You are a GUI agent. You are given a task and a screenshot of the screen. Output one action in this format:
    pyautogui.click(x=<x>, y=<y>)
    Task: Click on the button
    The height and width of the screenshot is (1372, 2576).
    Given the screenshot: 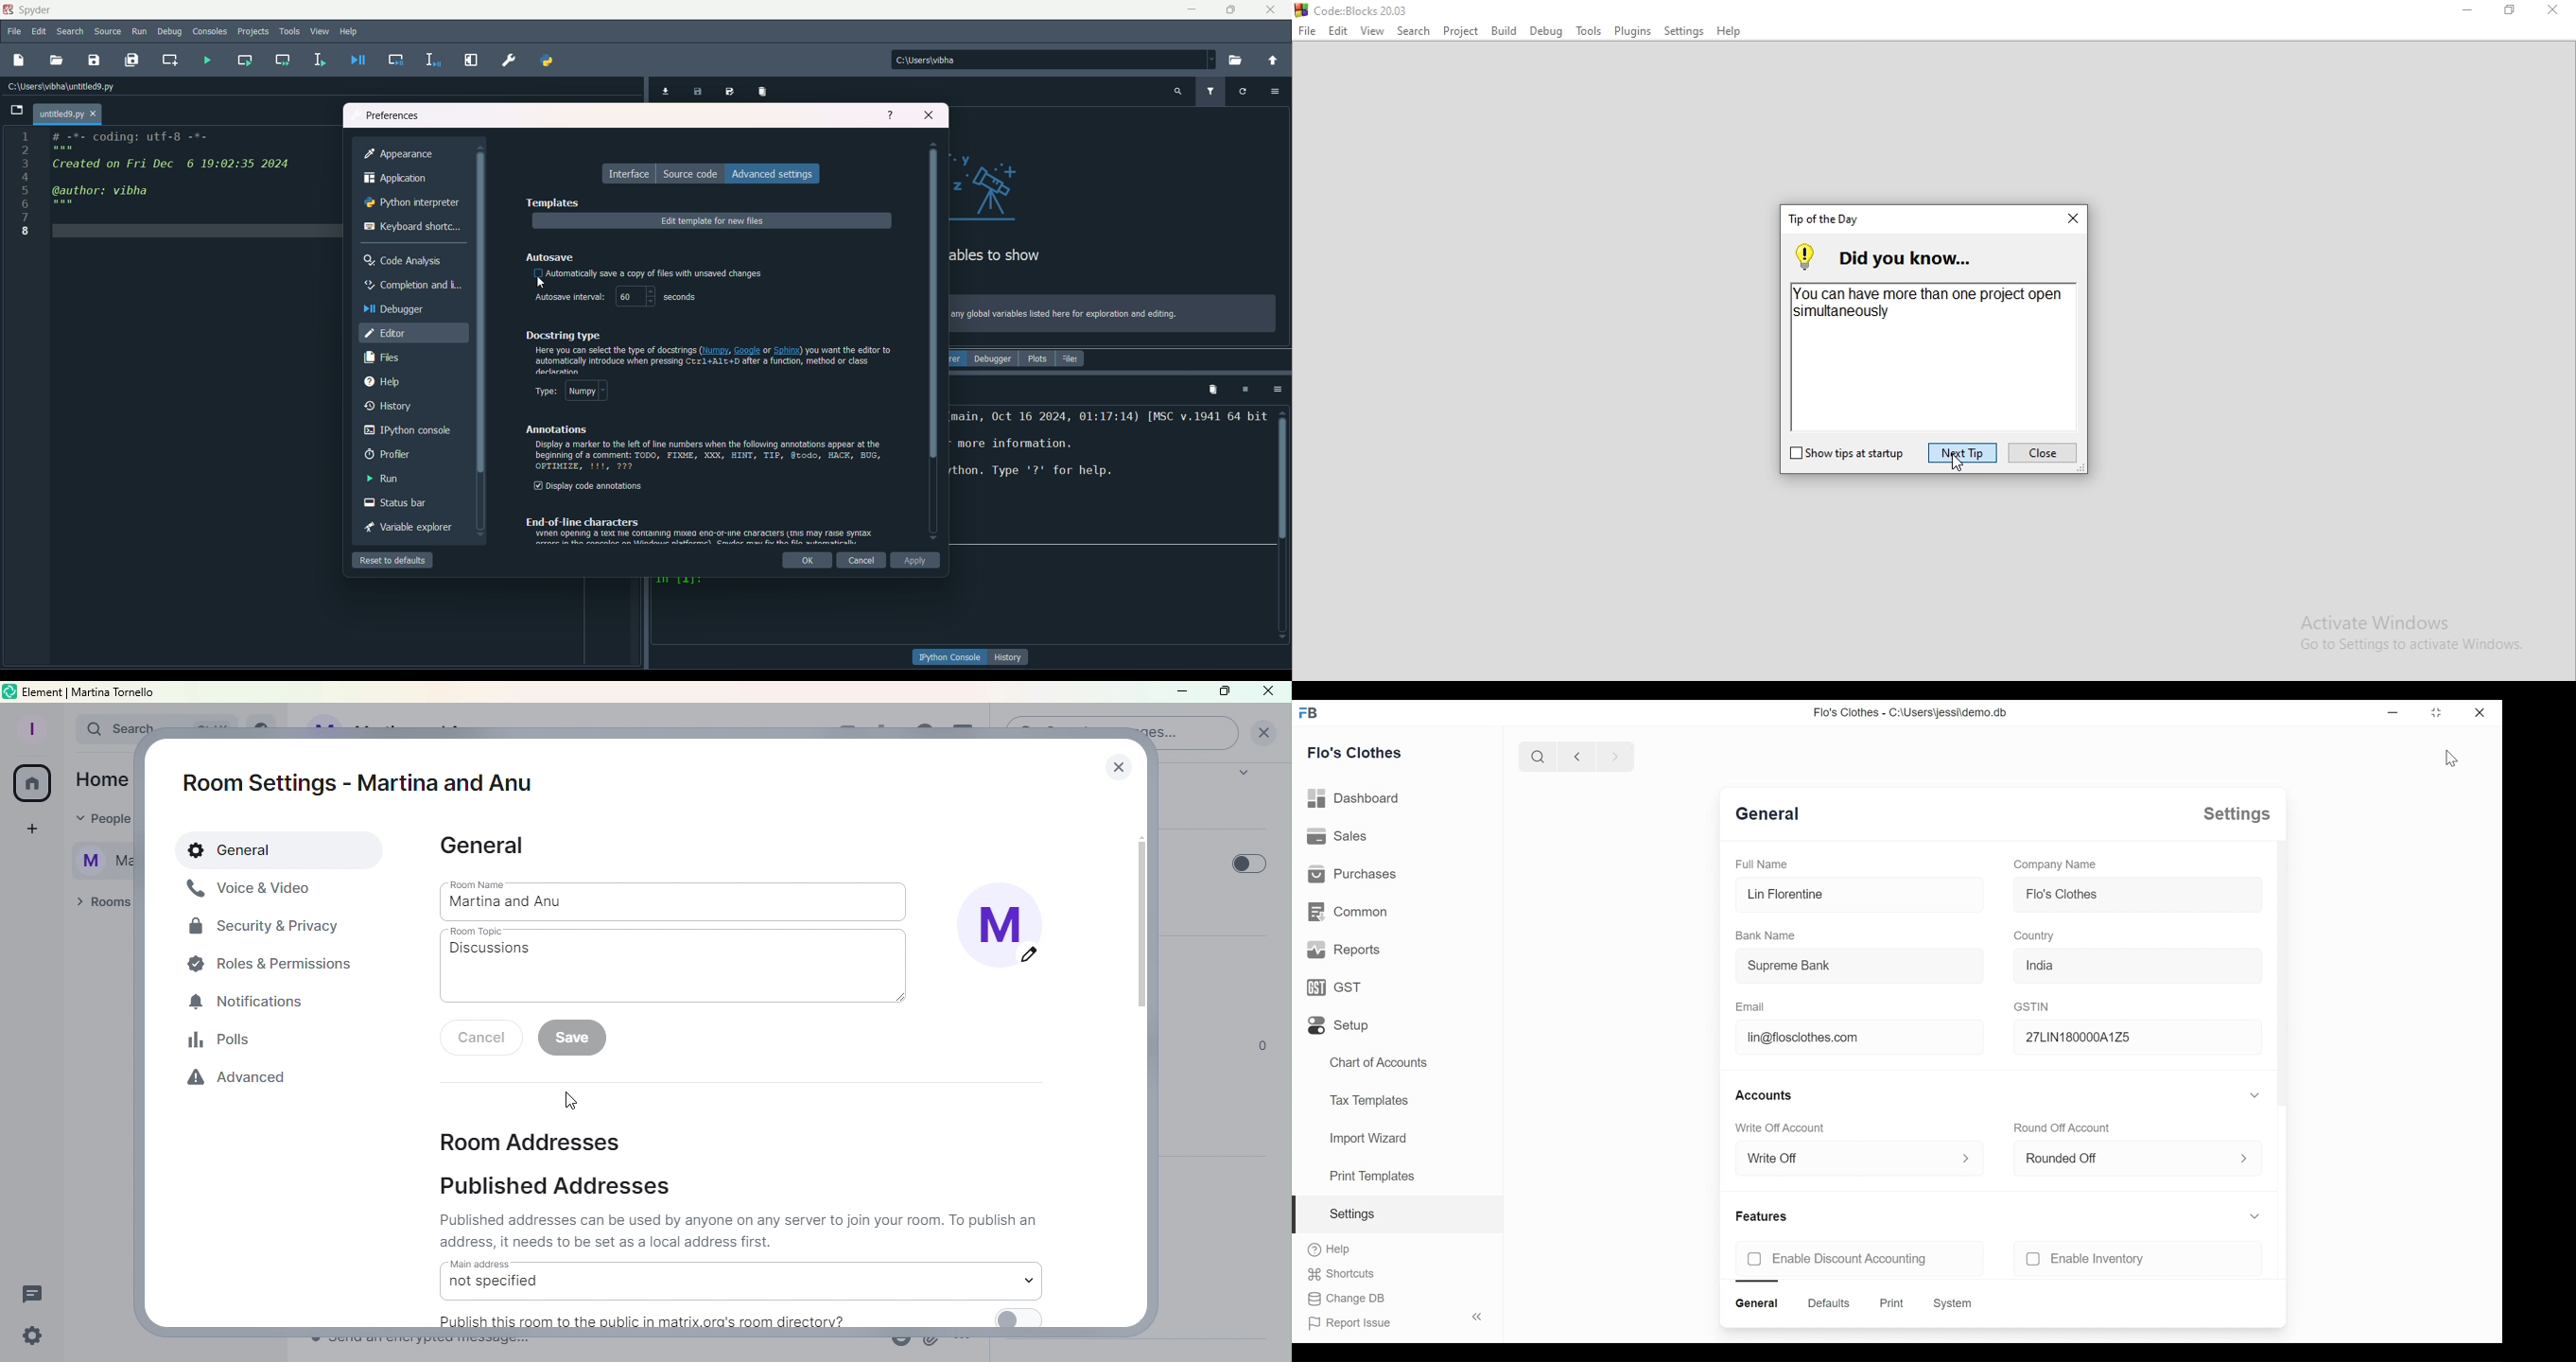 What is the action you would take?
    pyautogui.click(x=1010, y=657)
    